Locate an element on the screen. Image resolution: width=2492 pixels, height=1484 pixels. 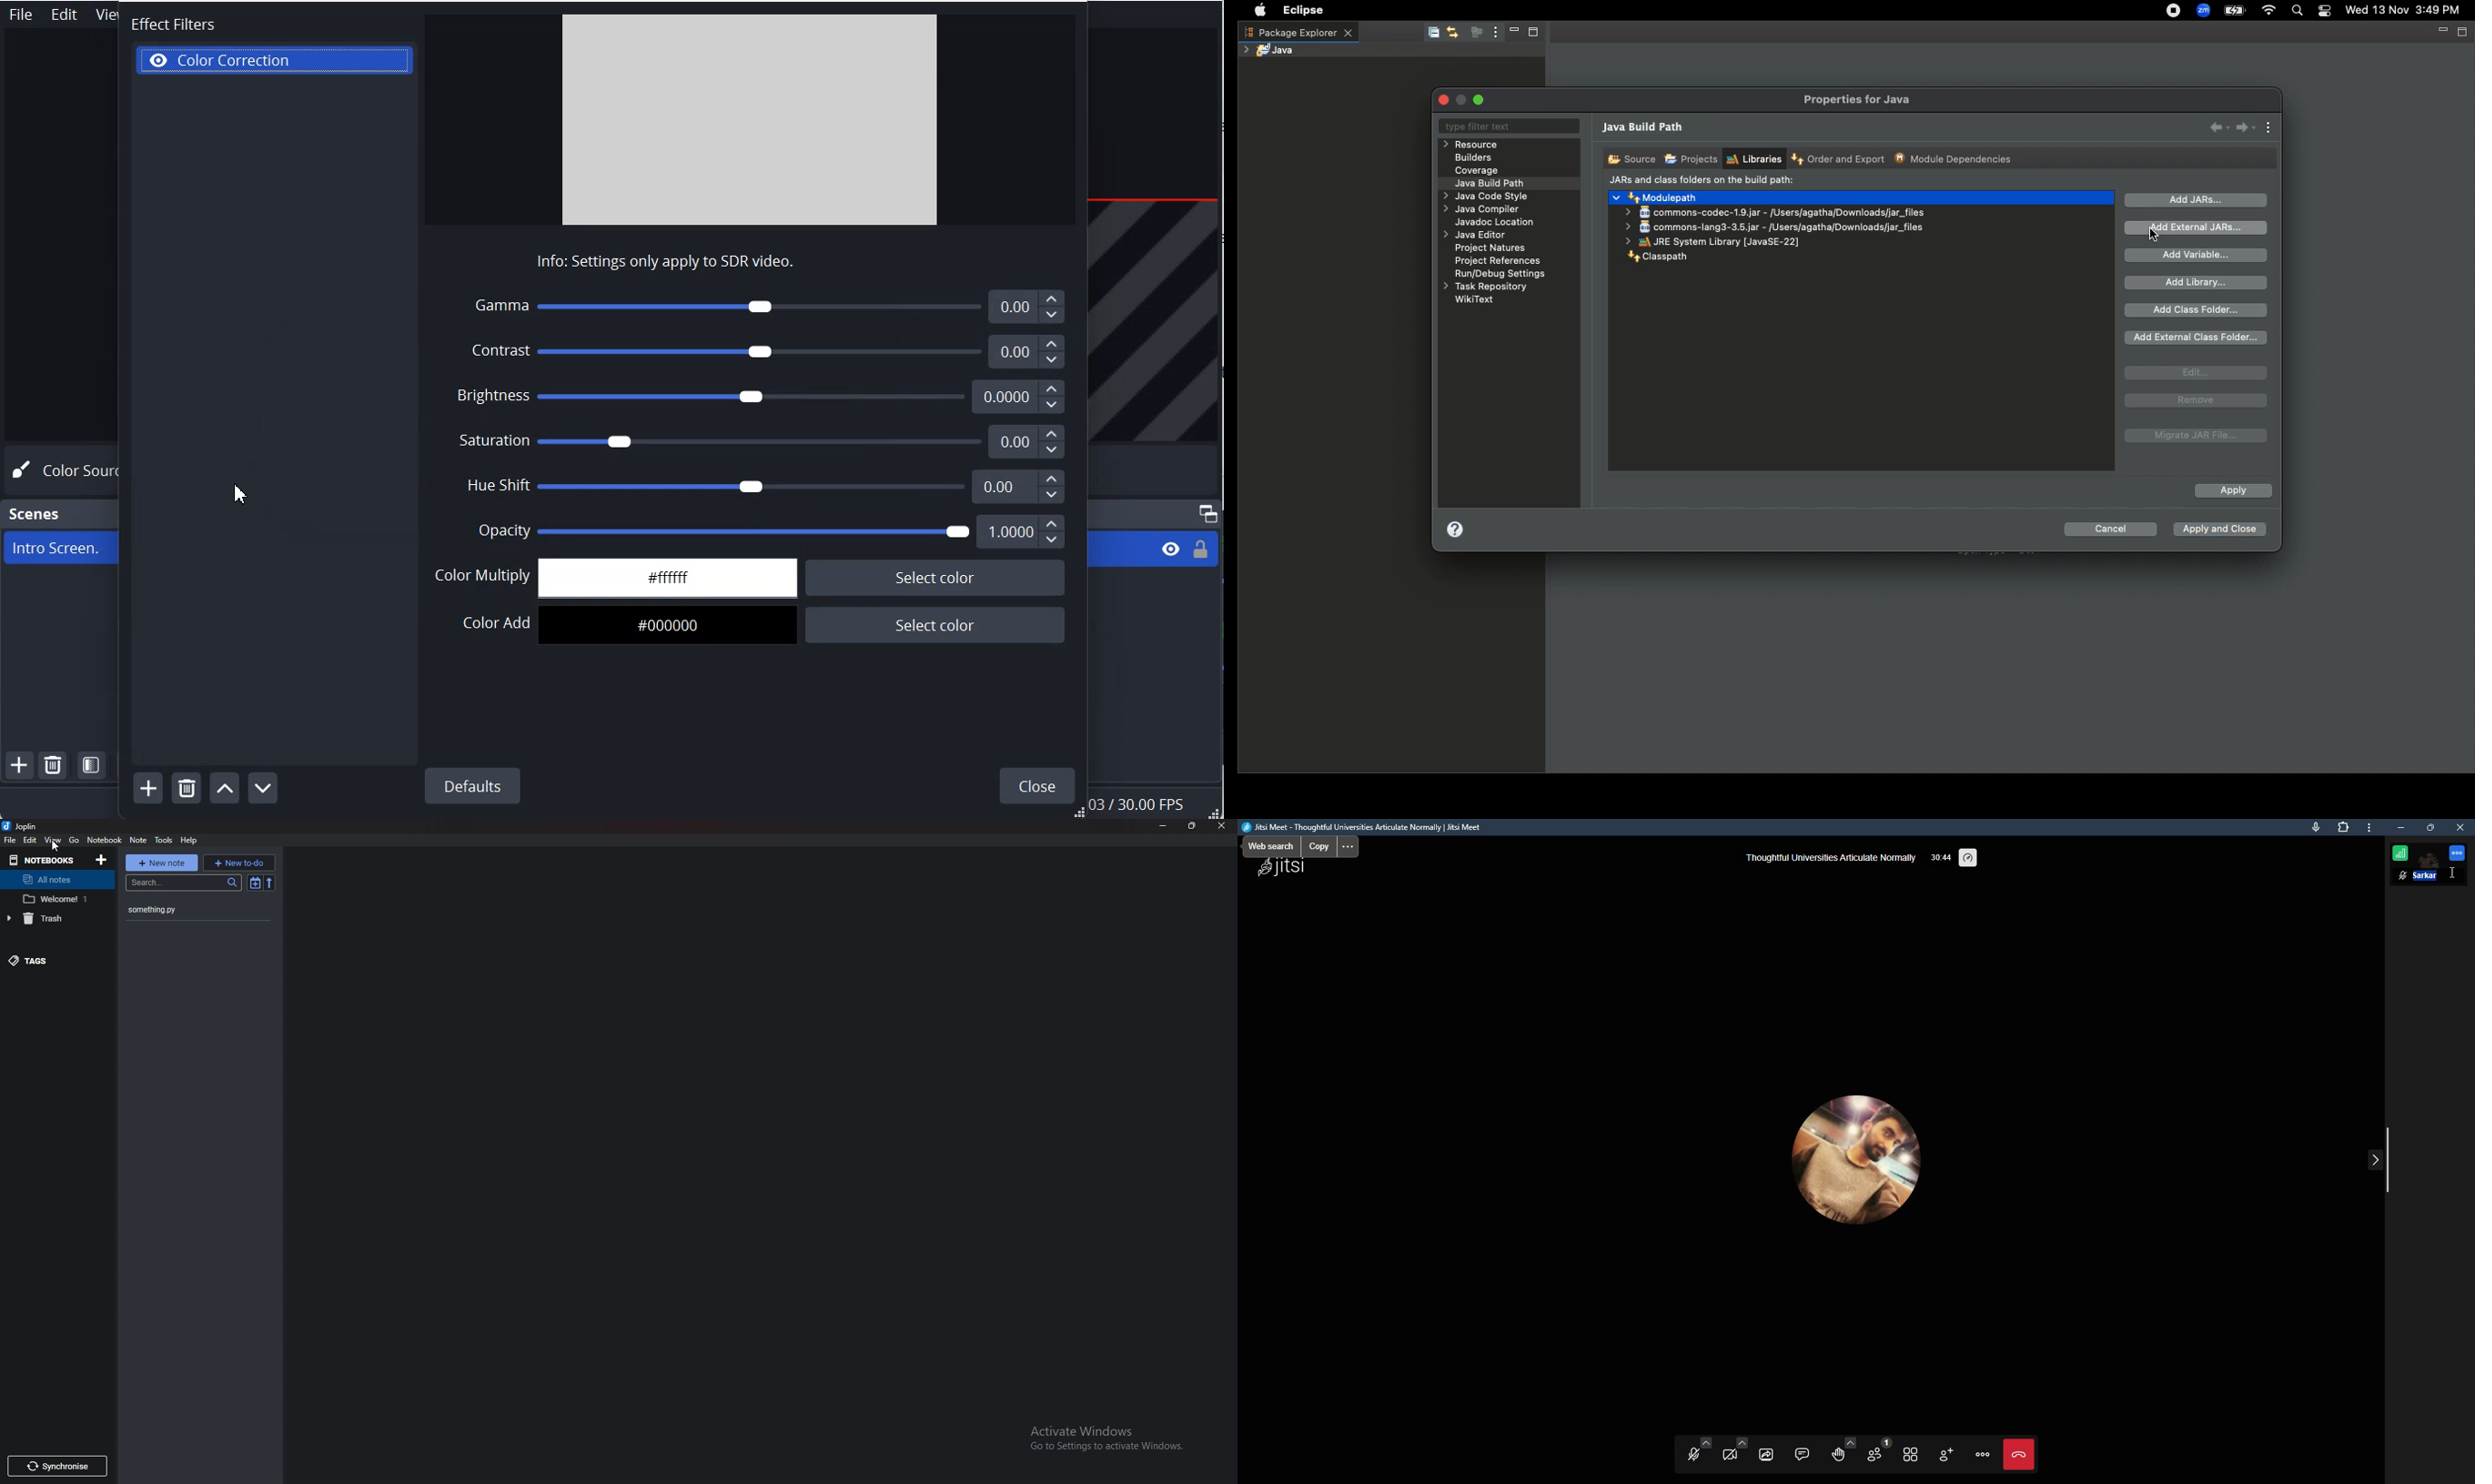
Eye is located at coordinates (1171, 549).